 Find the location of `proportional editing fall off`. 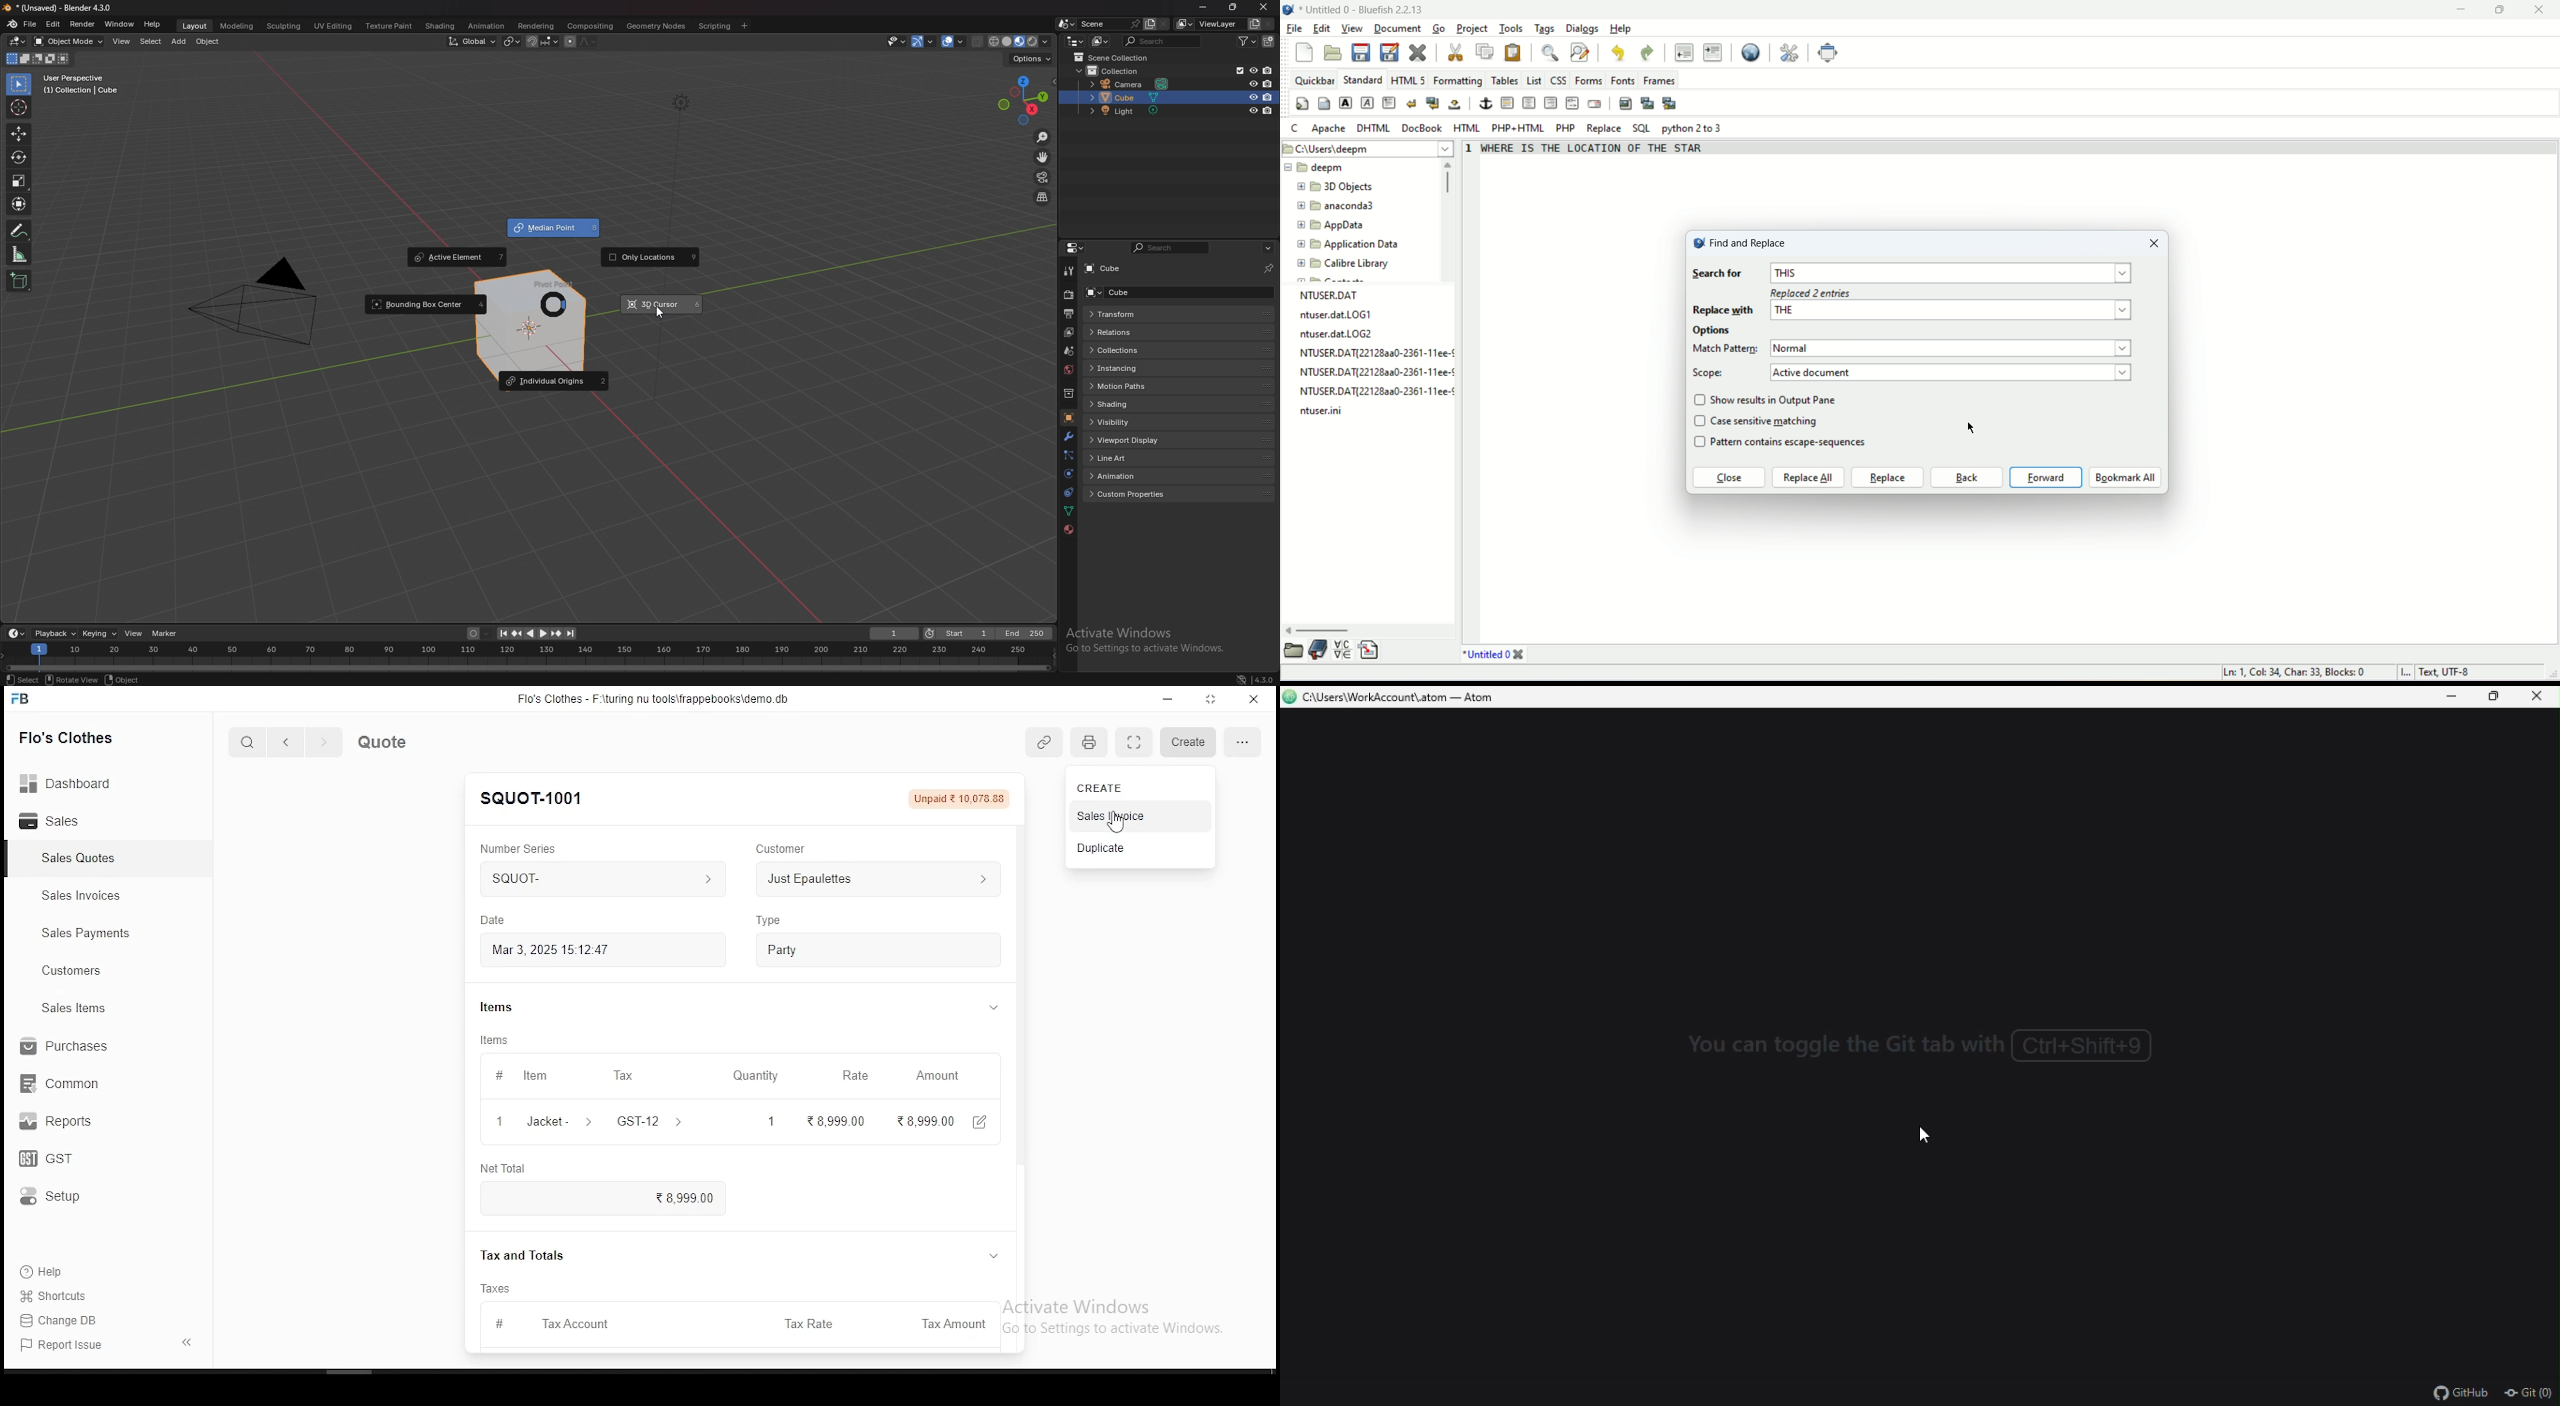

proportional editing fall off is located at coordinates (587, 42).